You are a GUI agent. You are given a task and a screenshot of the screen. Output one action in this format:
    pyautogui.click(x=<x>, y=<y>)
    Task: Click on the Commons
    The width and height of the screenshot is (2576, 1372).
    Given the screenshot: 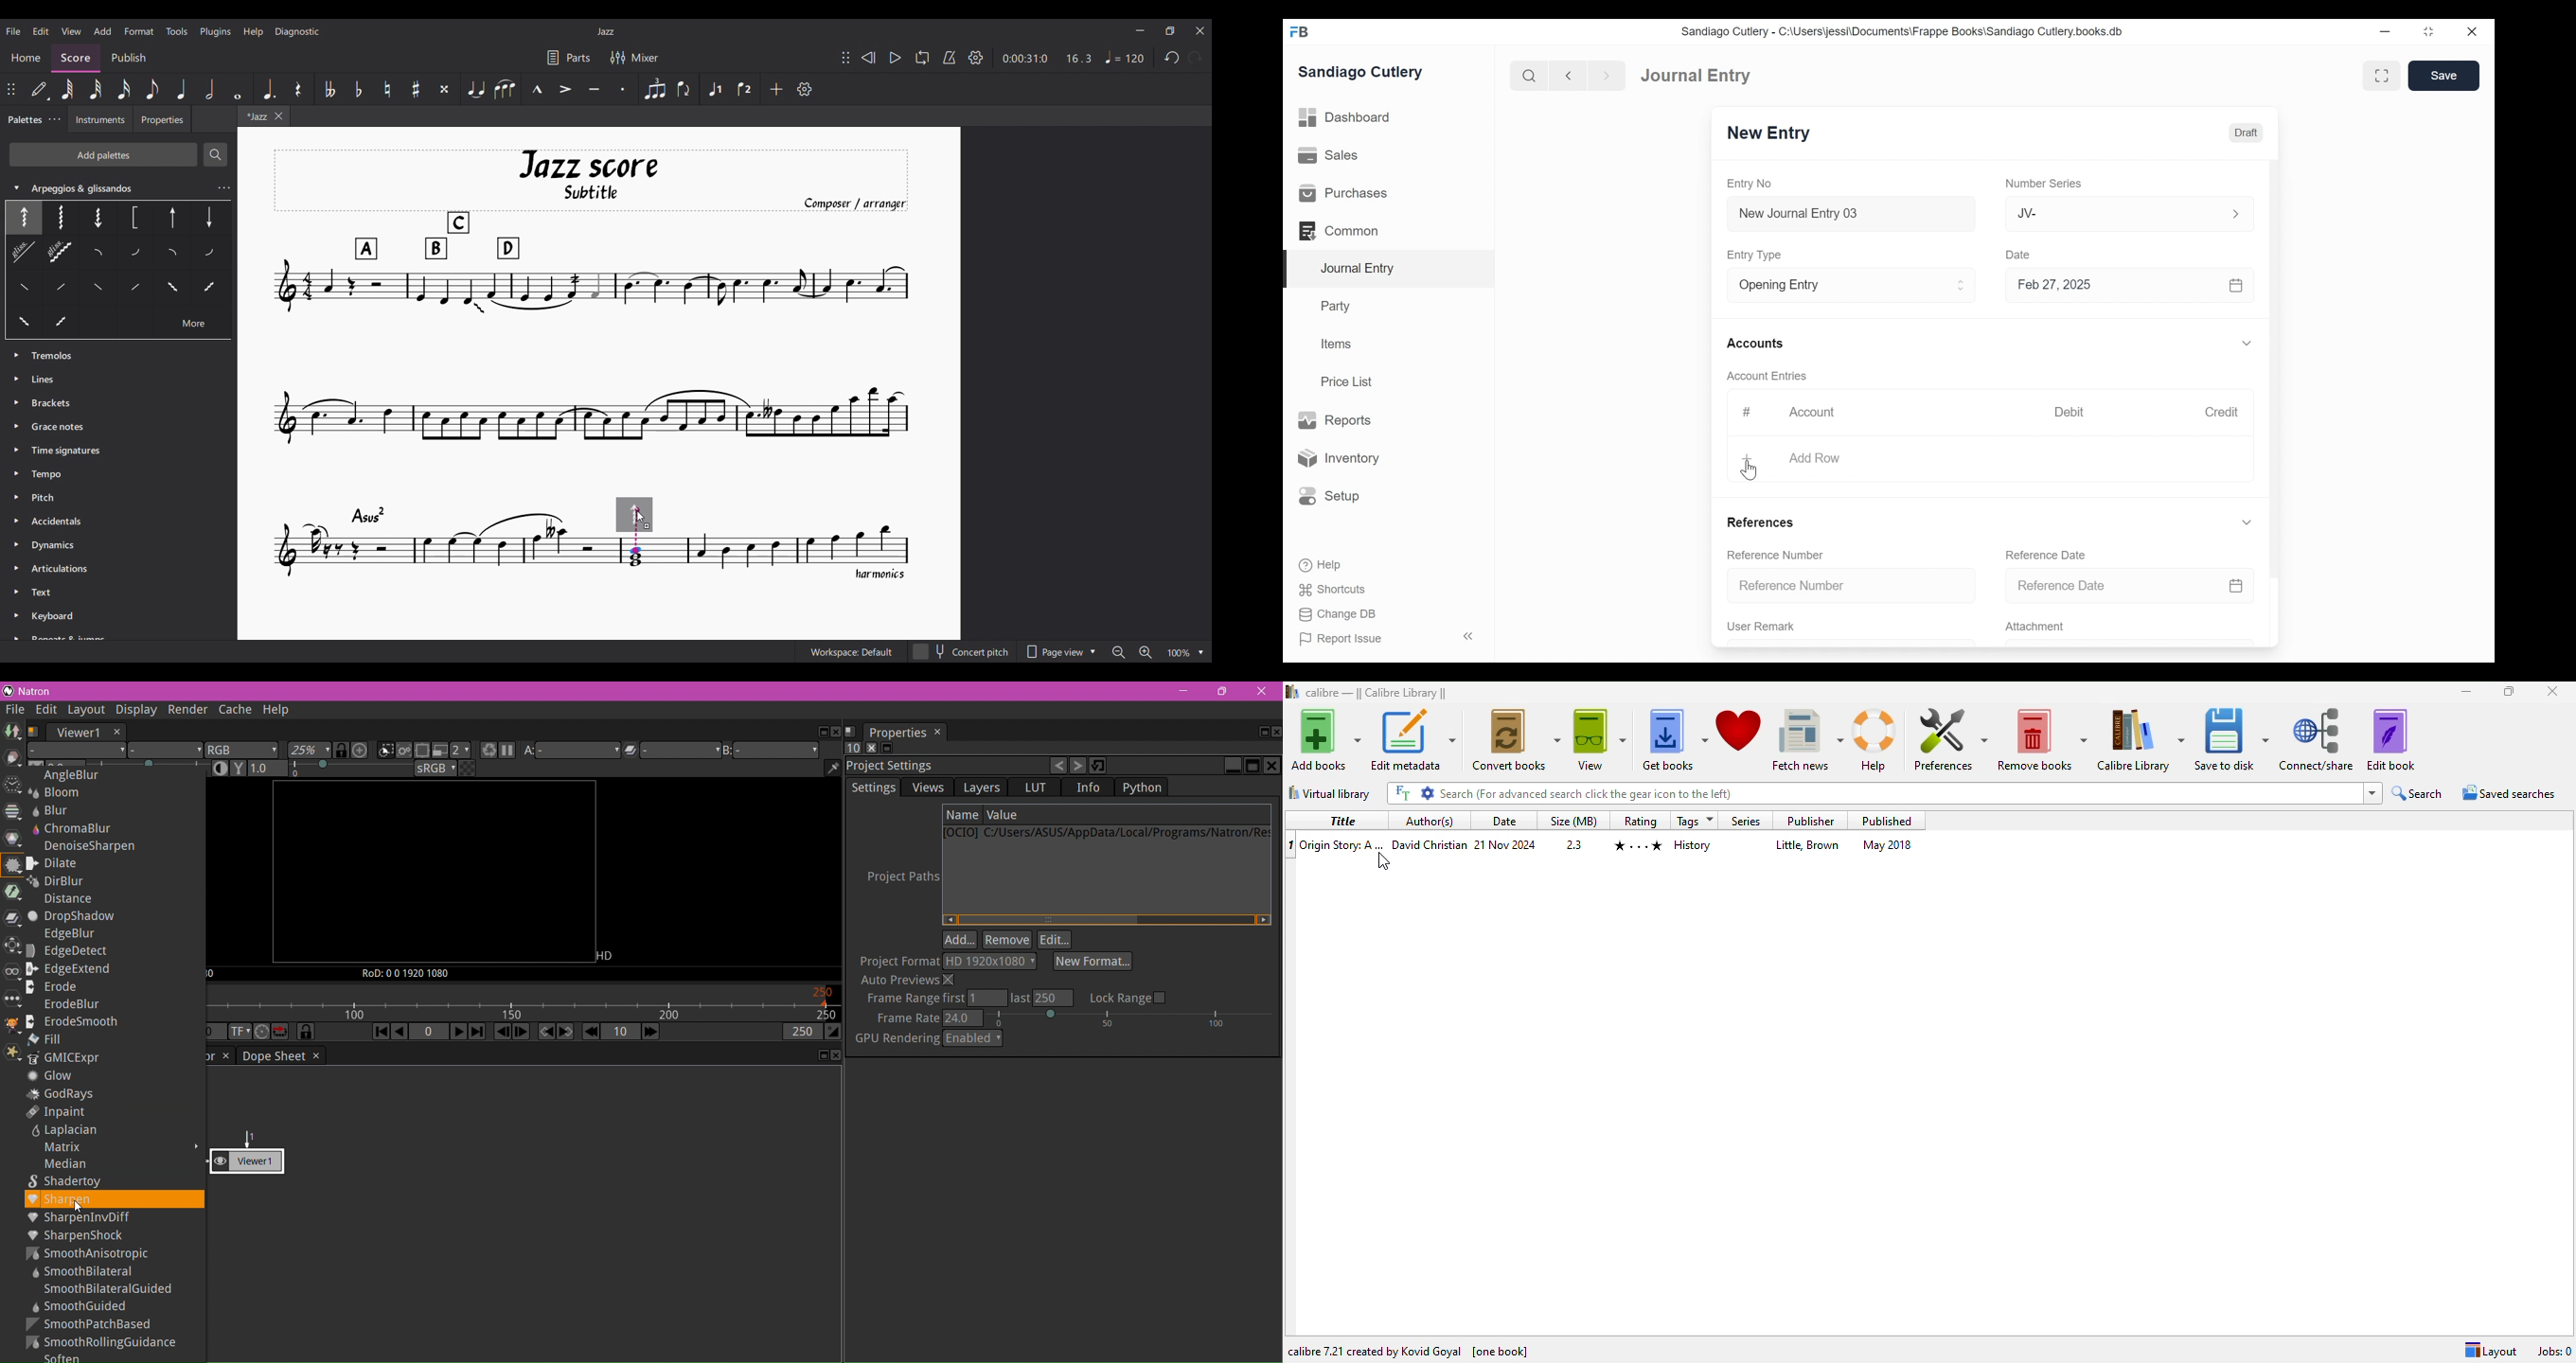 What is the action you would take?
    pyautogui.click(x=1338, y=230)
    